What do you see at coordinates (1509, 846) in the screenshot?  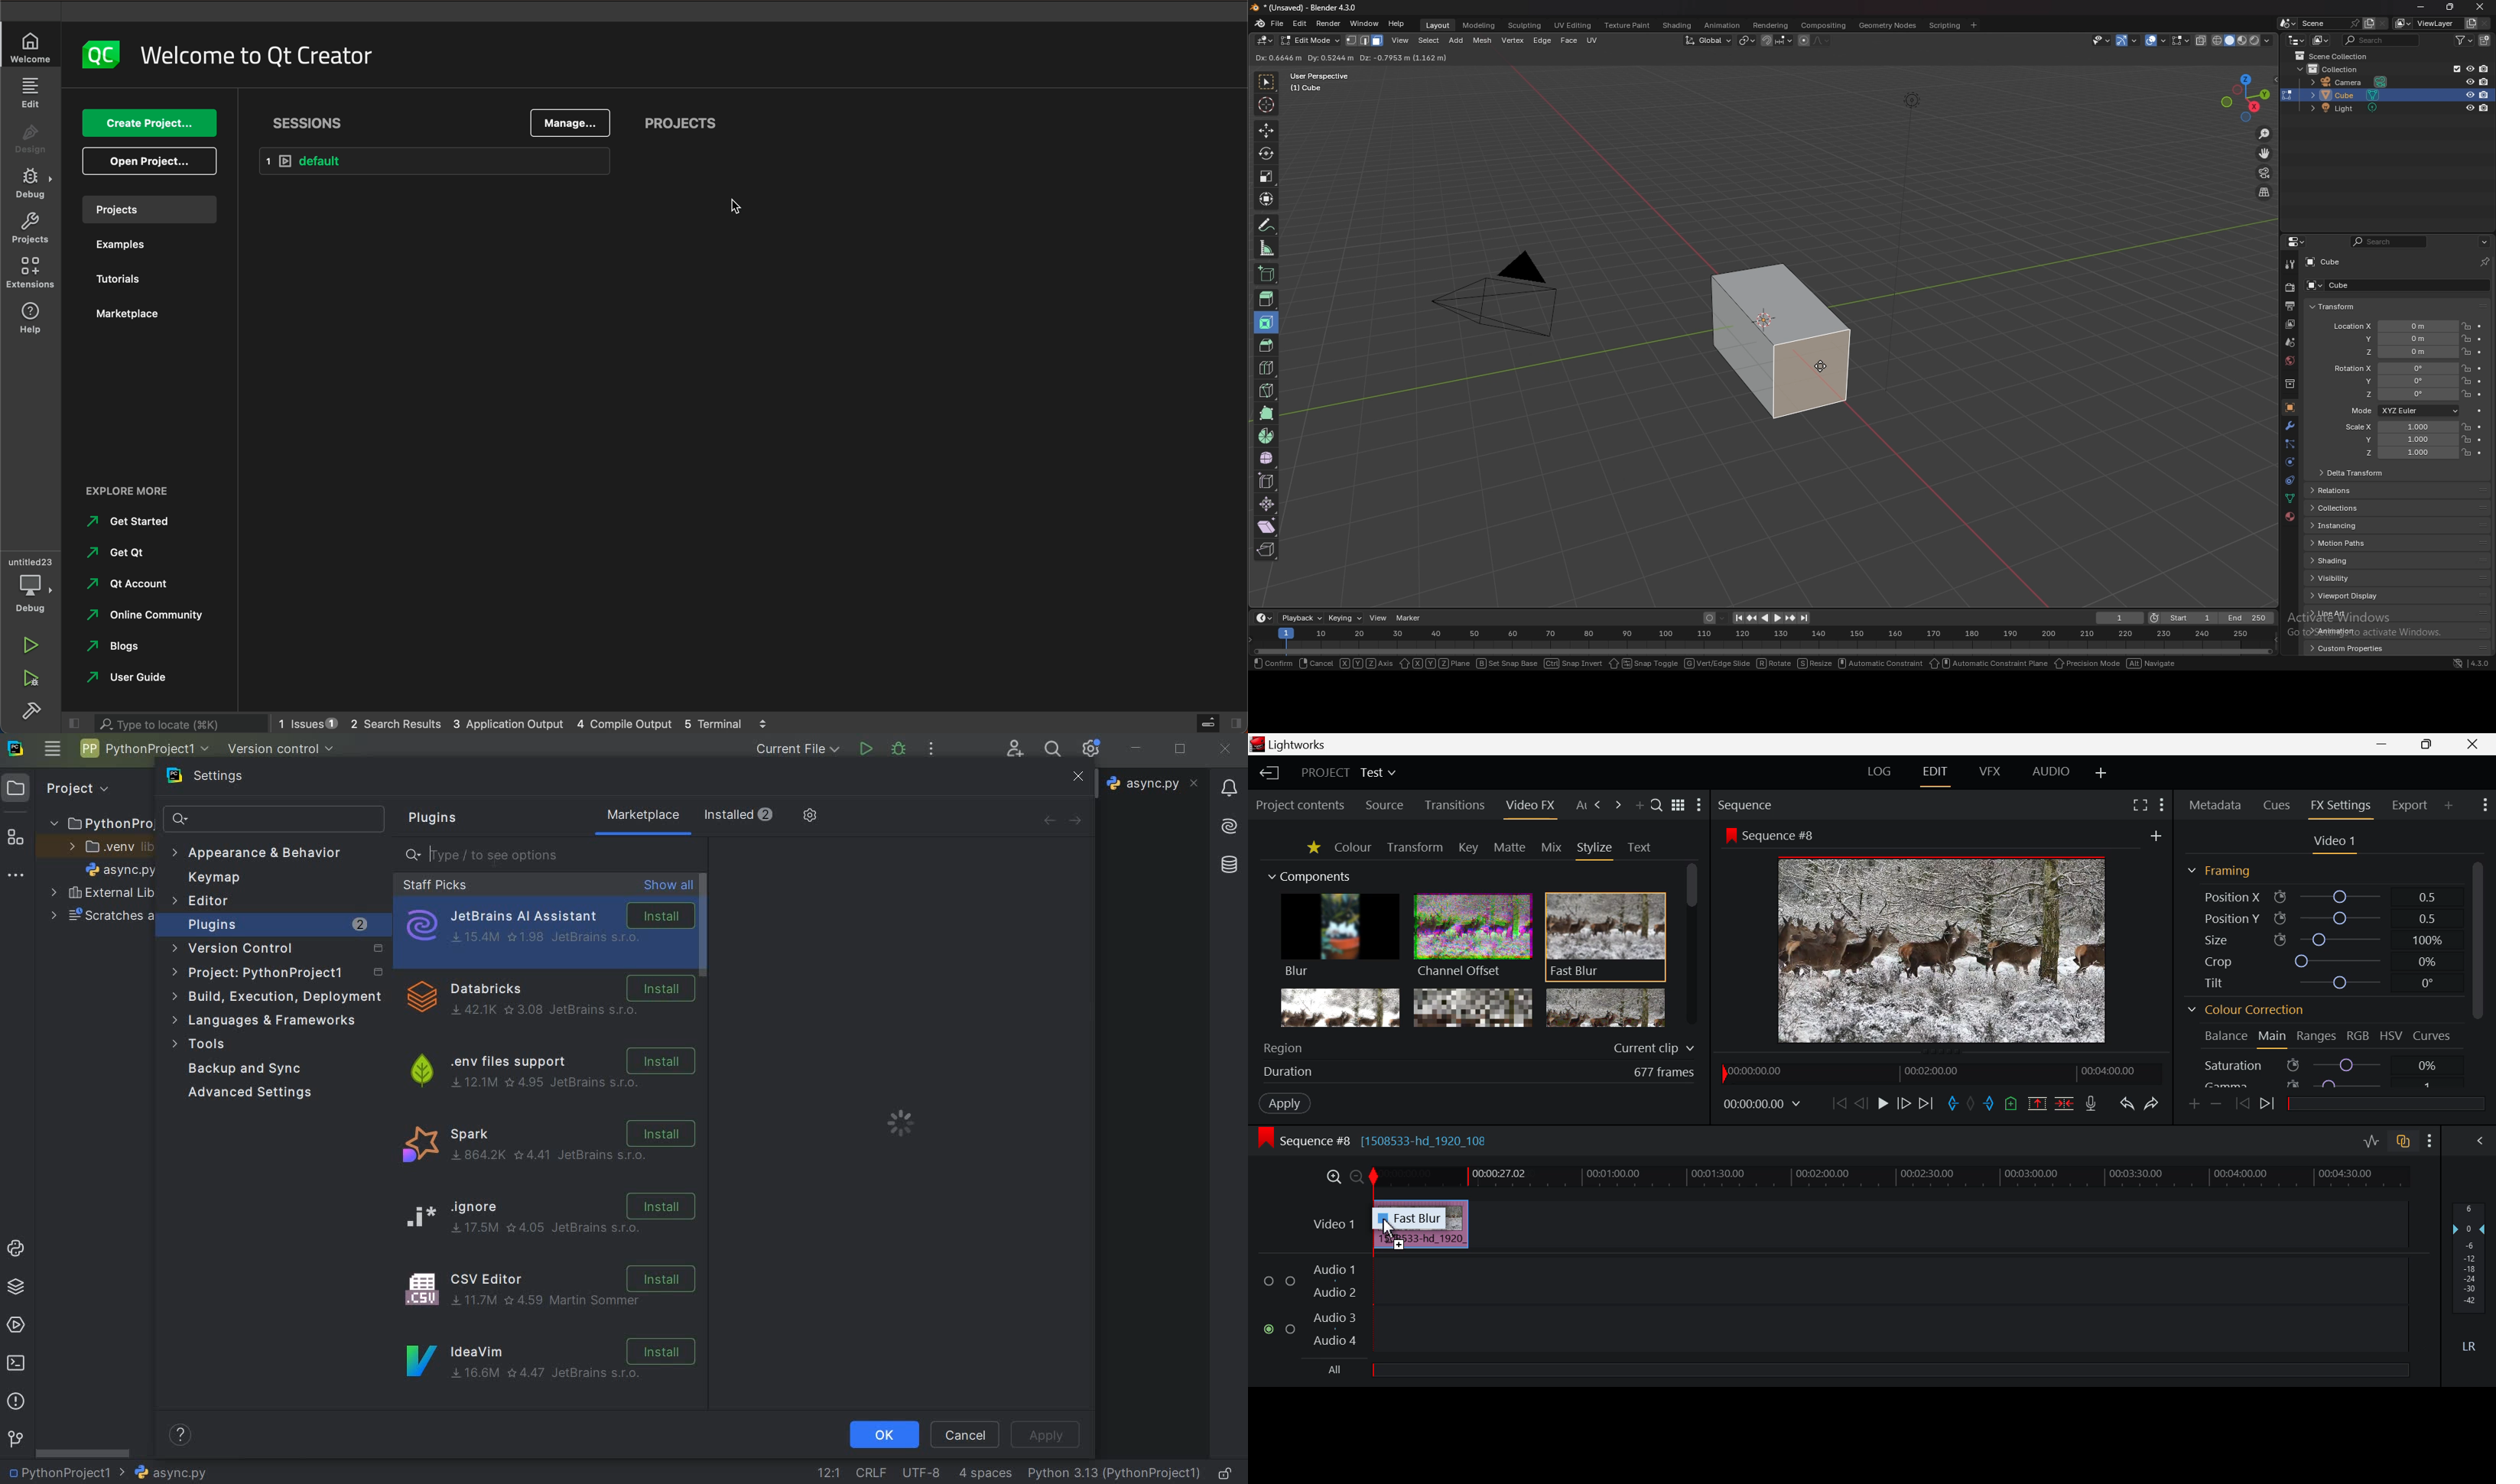 I see `Mattle` at bounding box center [1509, 846].